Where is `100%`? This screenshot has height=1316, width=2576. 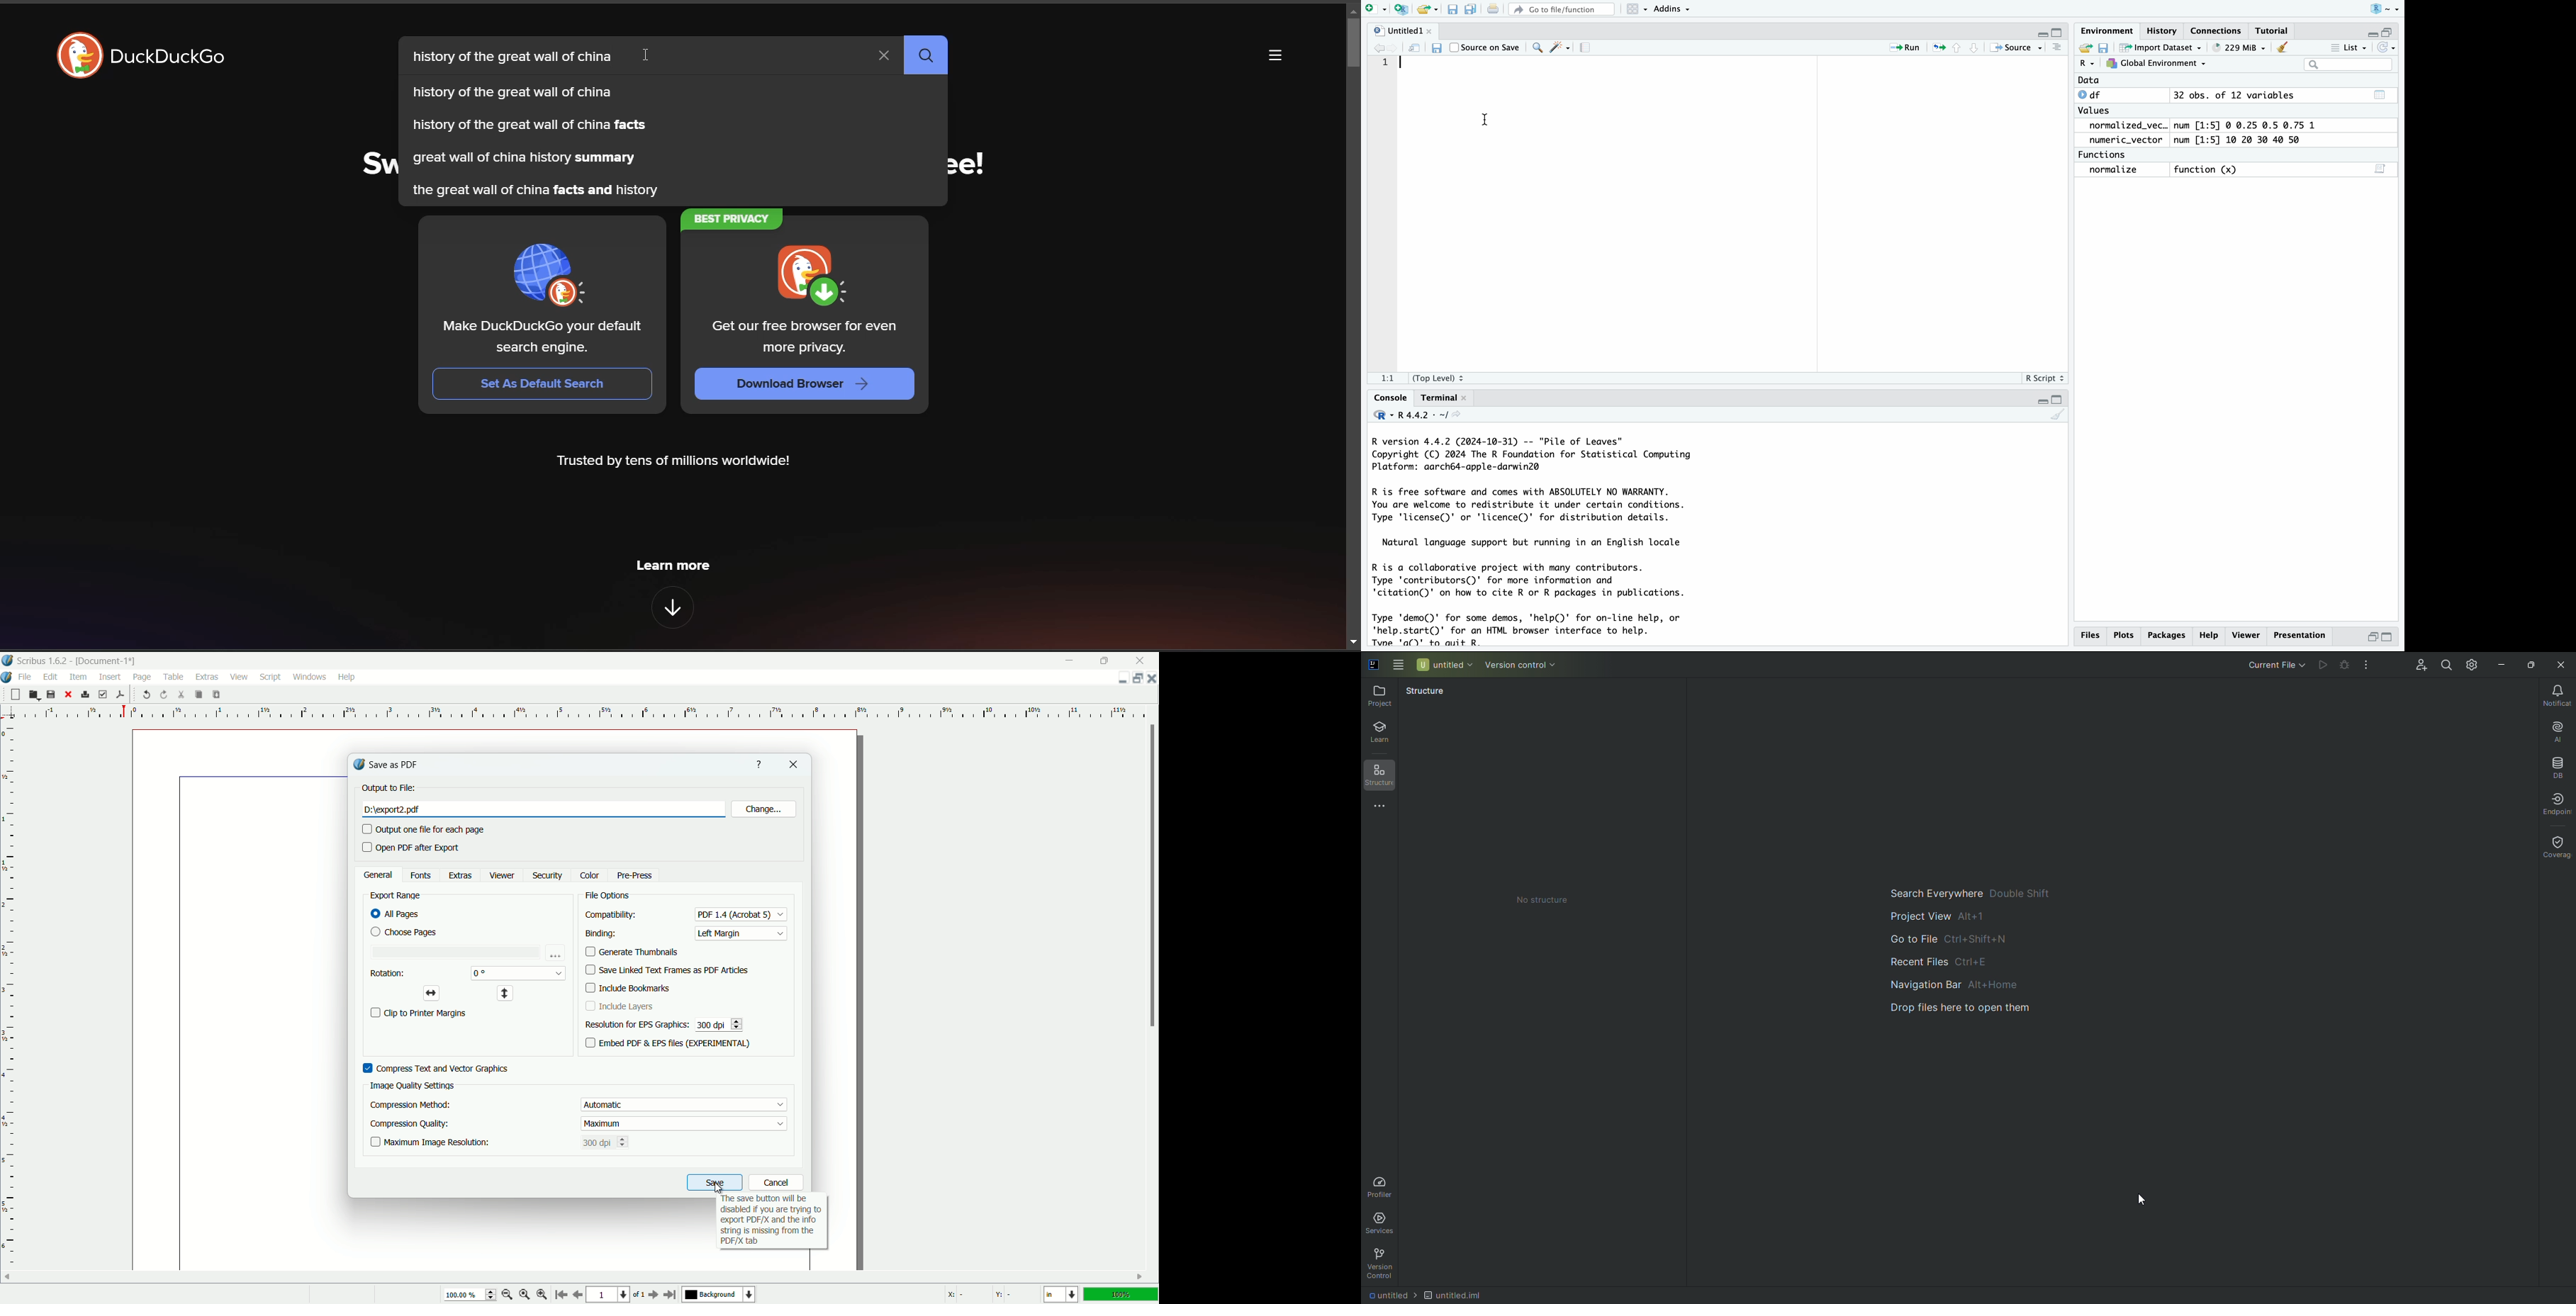
100% is located at coordinates (1123, 1295).